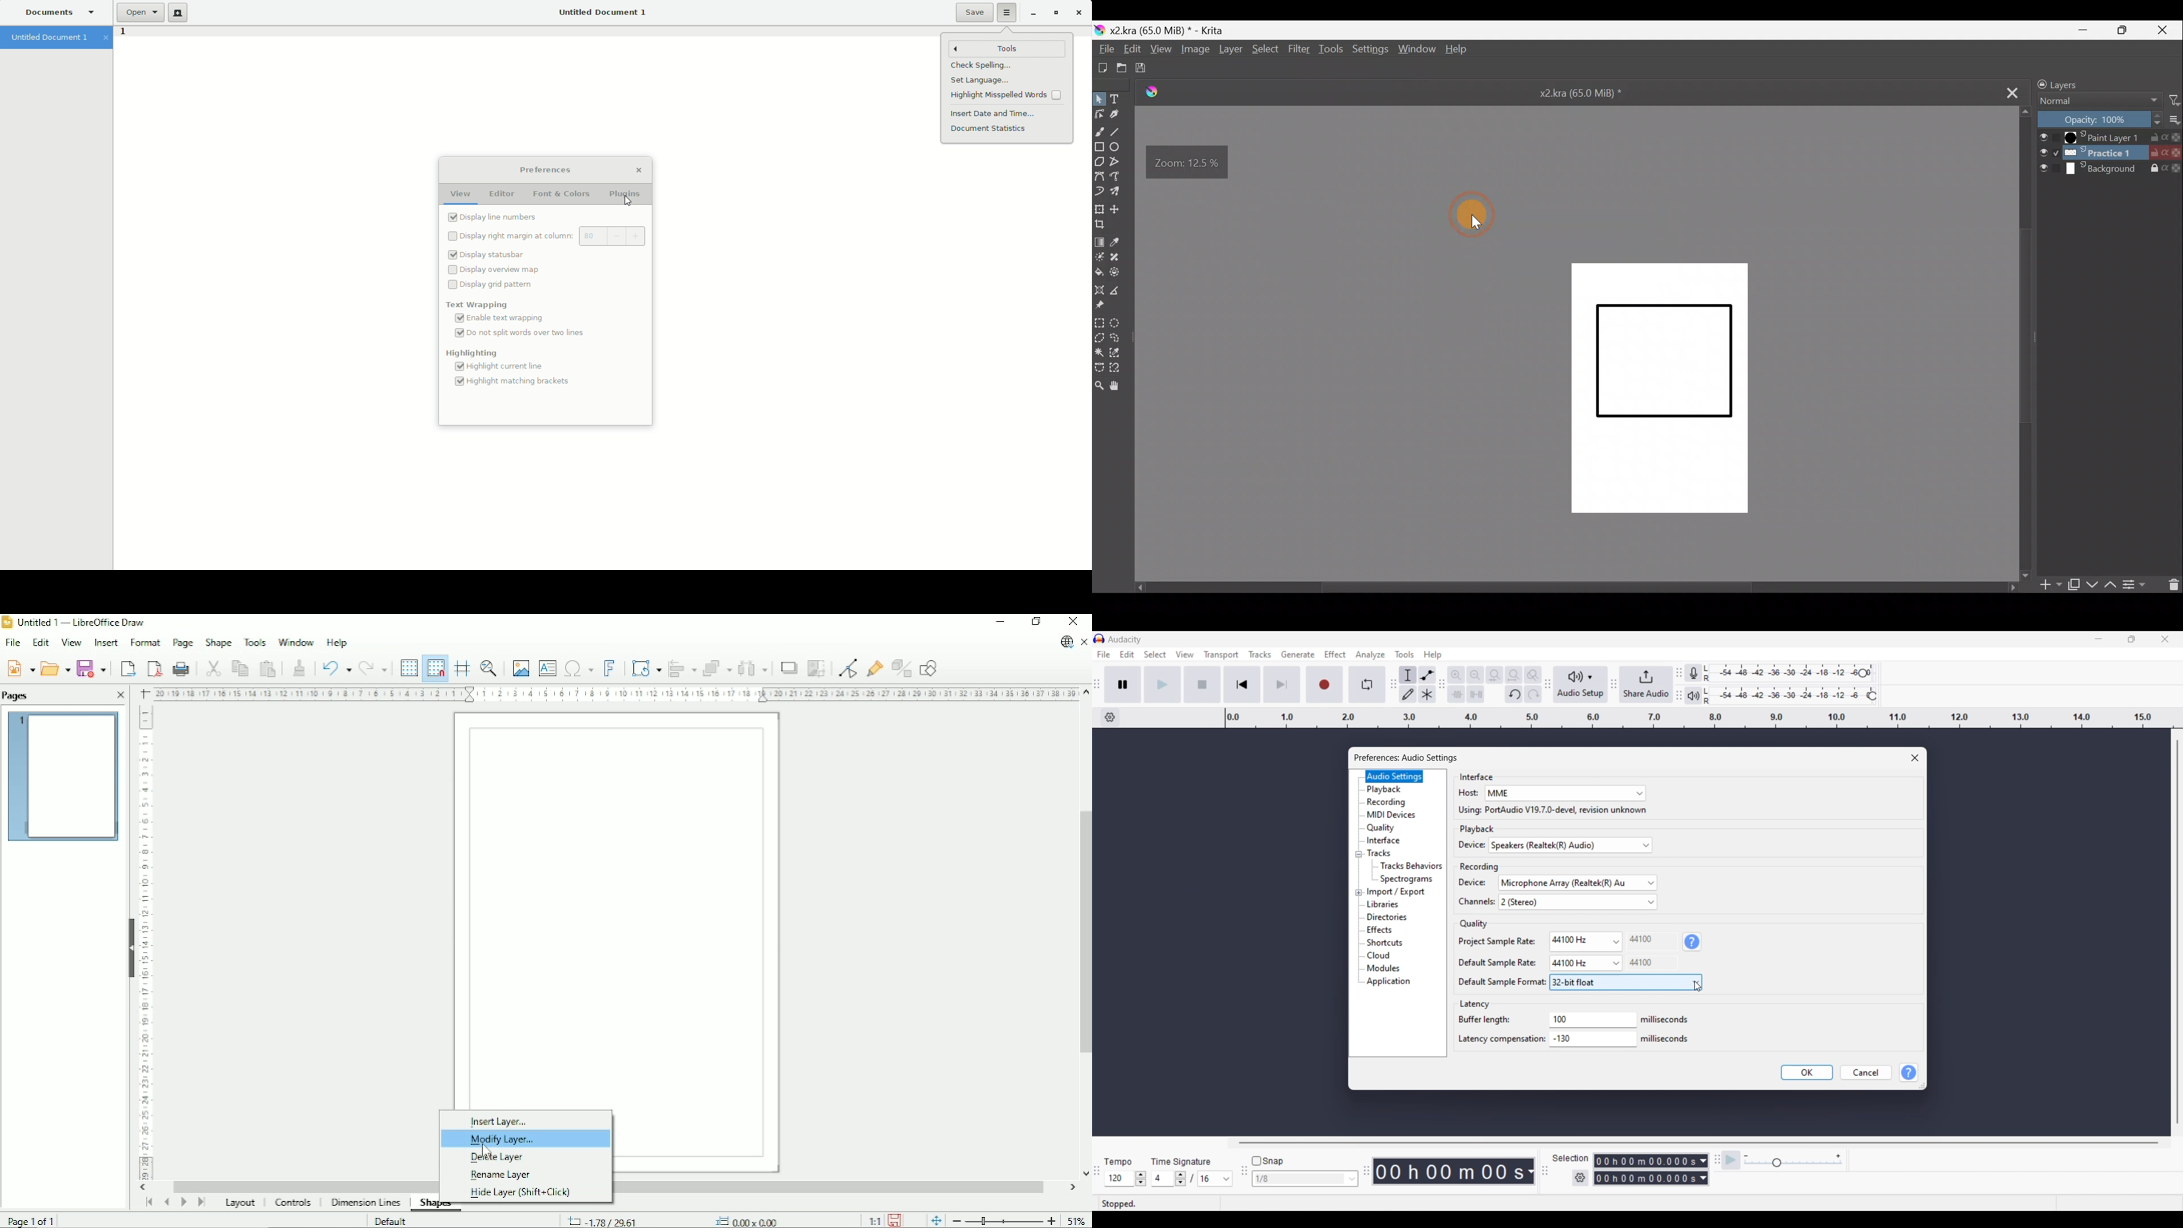 This screenshot has width=2184, height=1232. I want to click on Move layer/mask down, so click(2091, 584).